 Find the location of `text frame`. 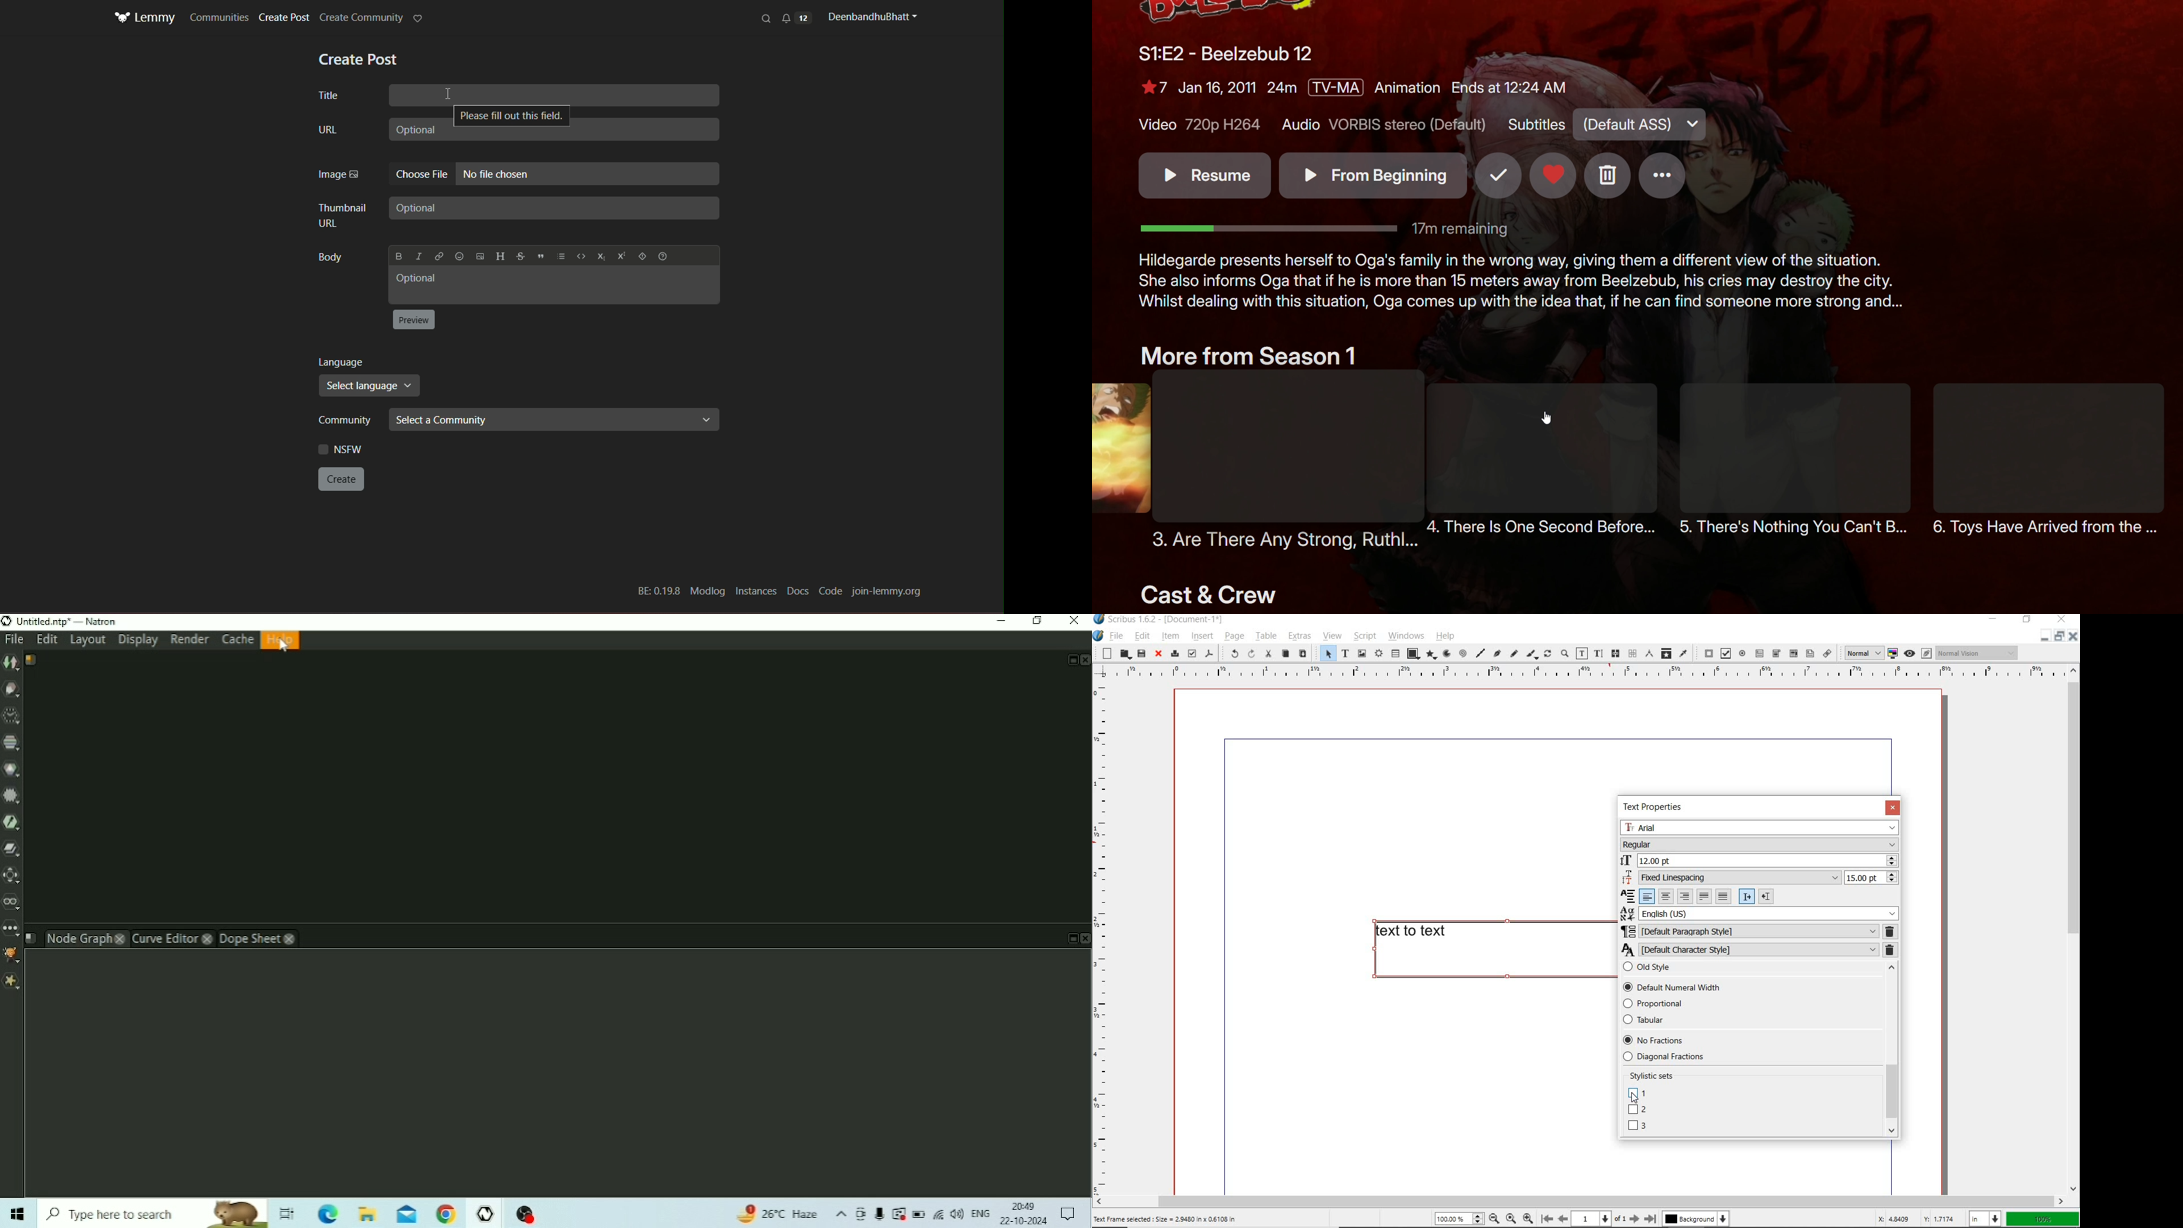

text frame is located at coordinates (1344, 654).